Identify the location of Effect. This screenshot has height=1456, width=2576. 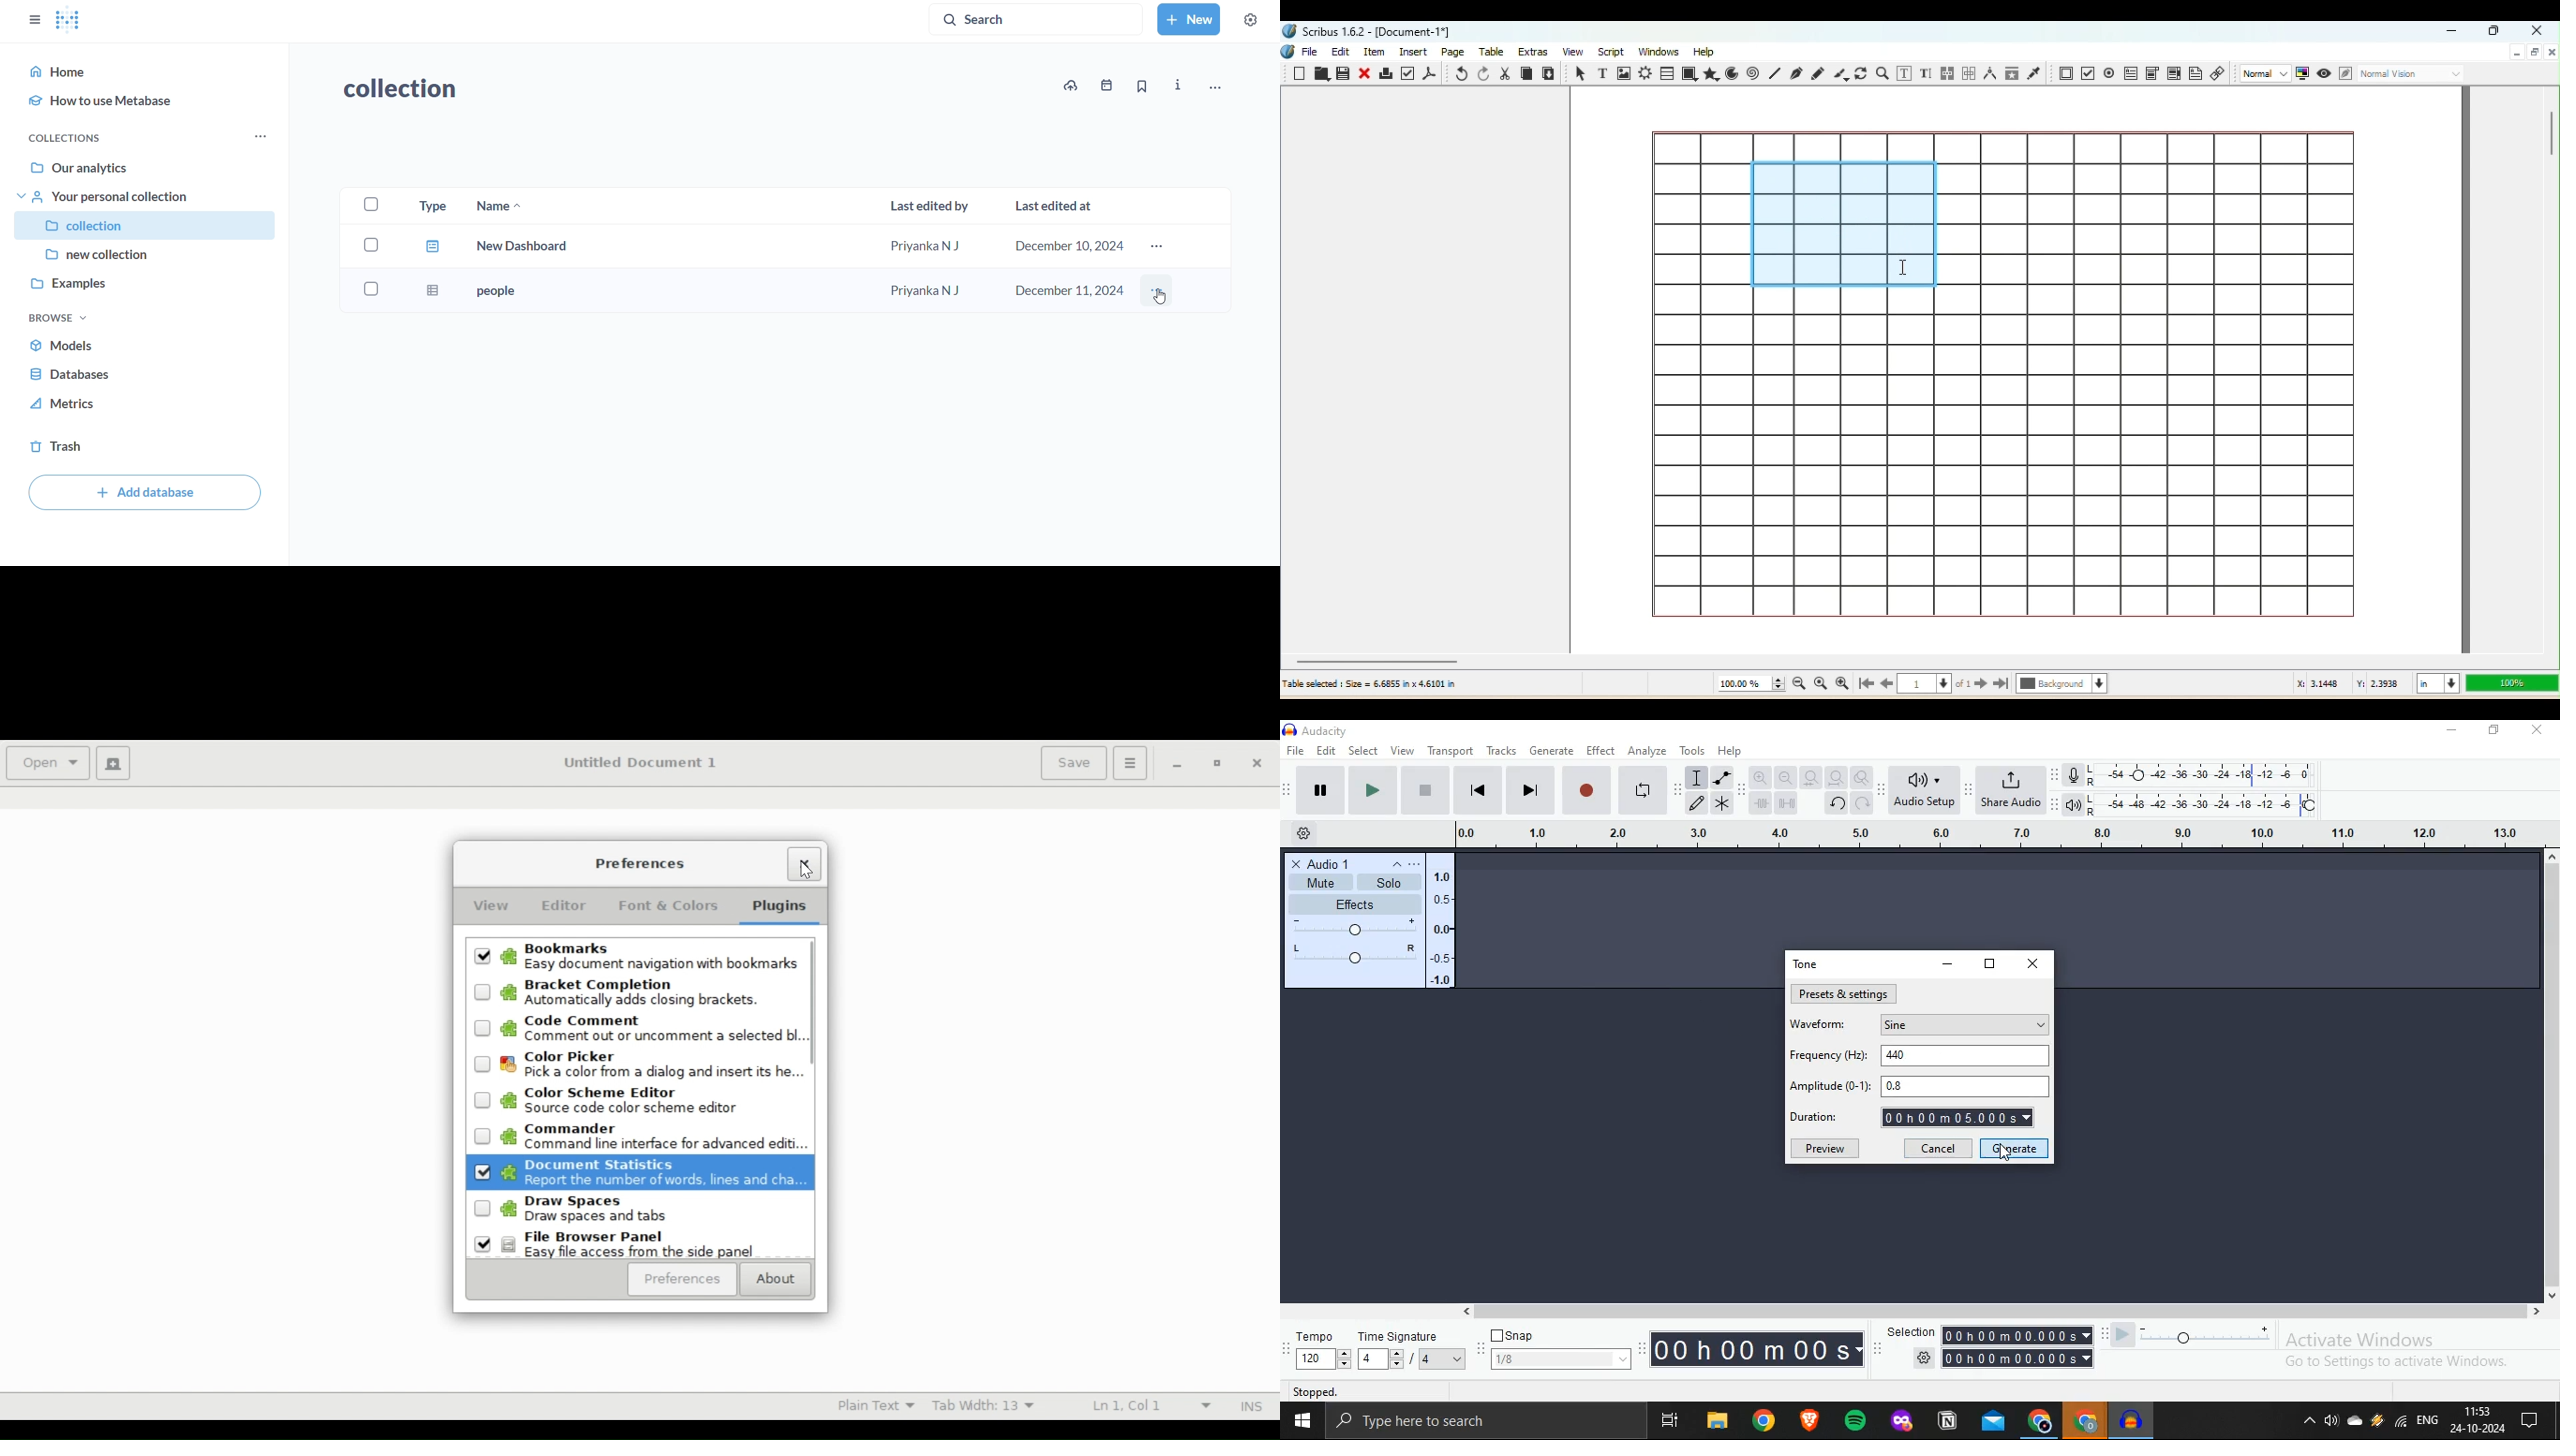
(1603, 749).